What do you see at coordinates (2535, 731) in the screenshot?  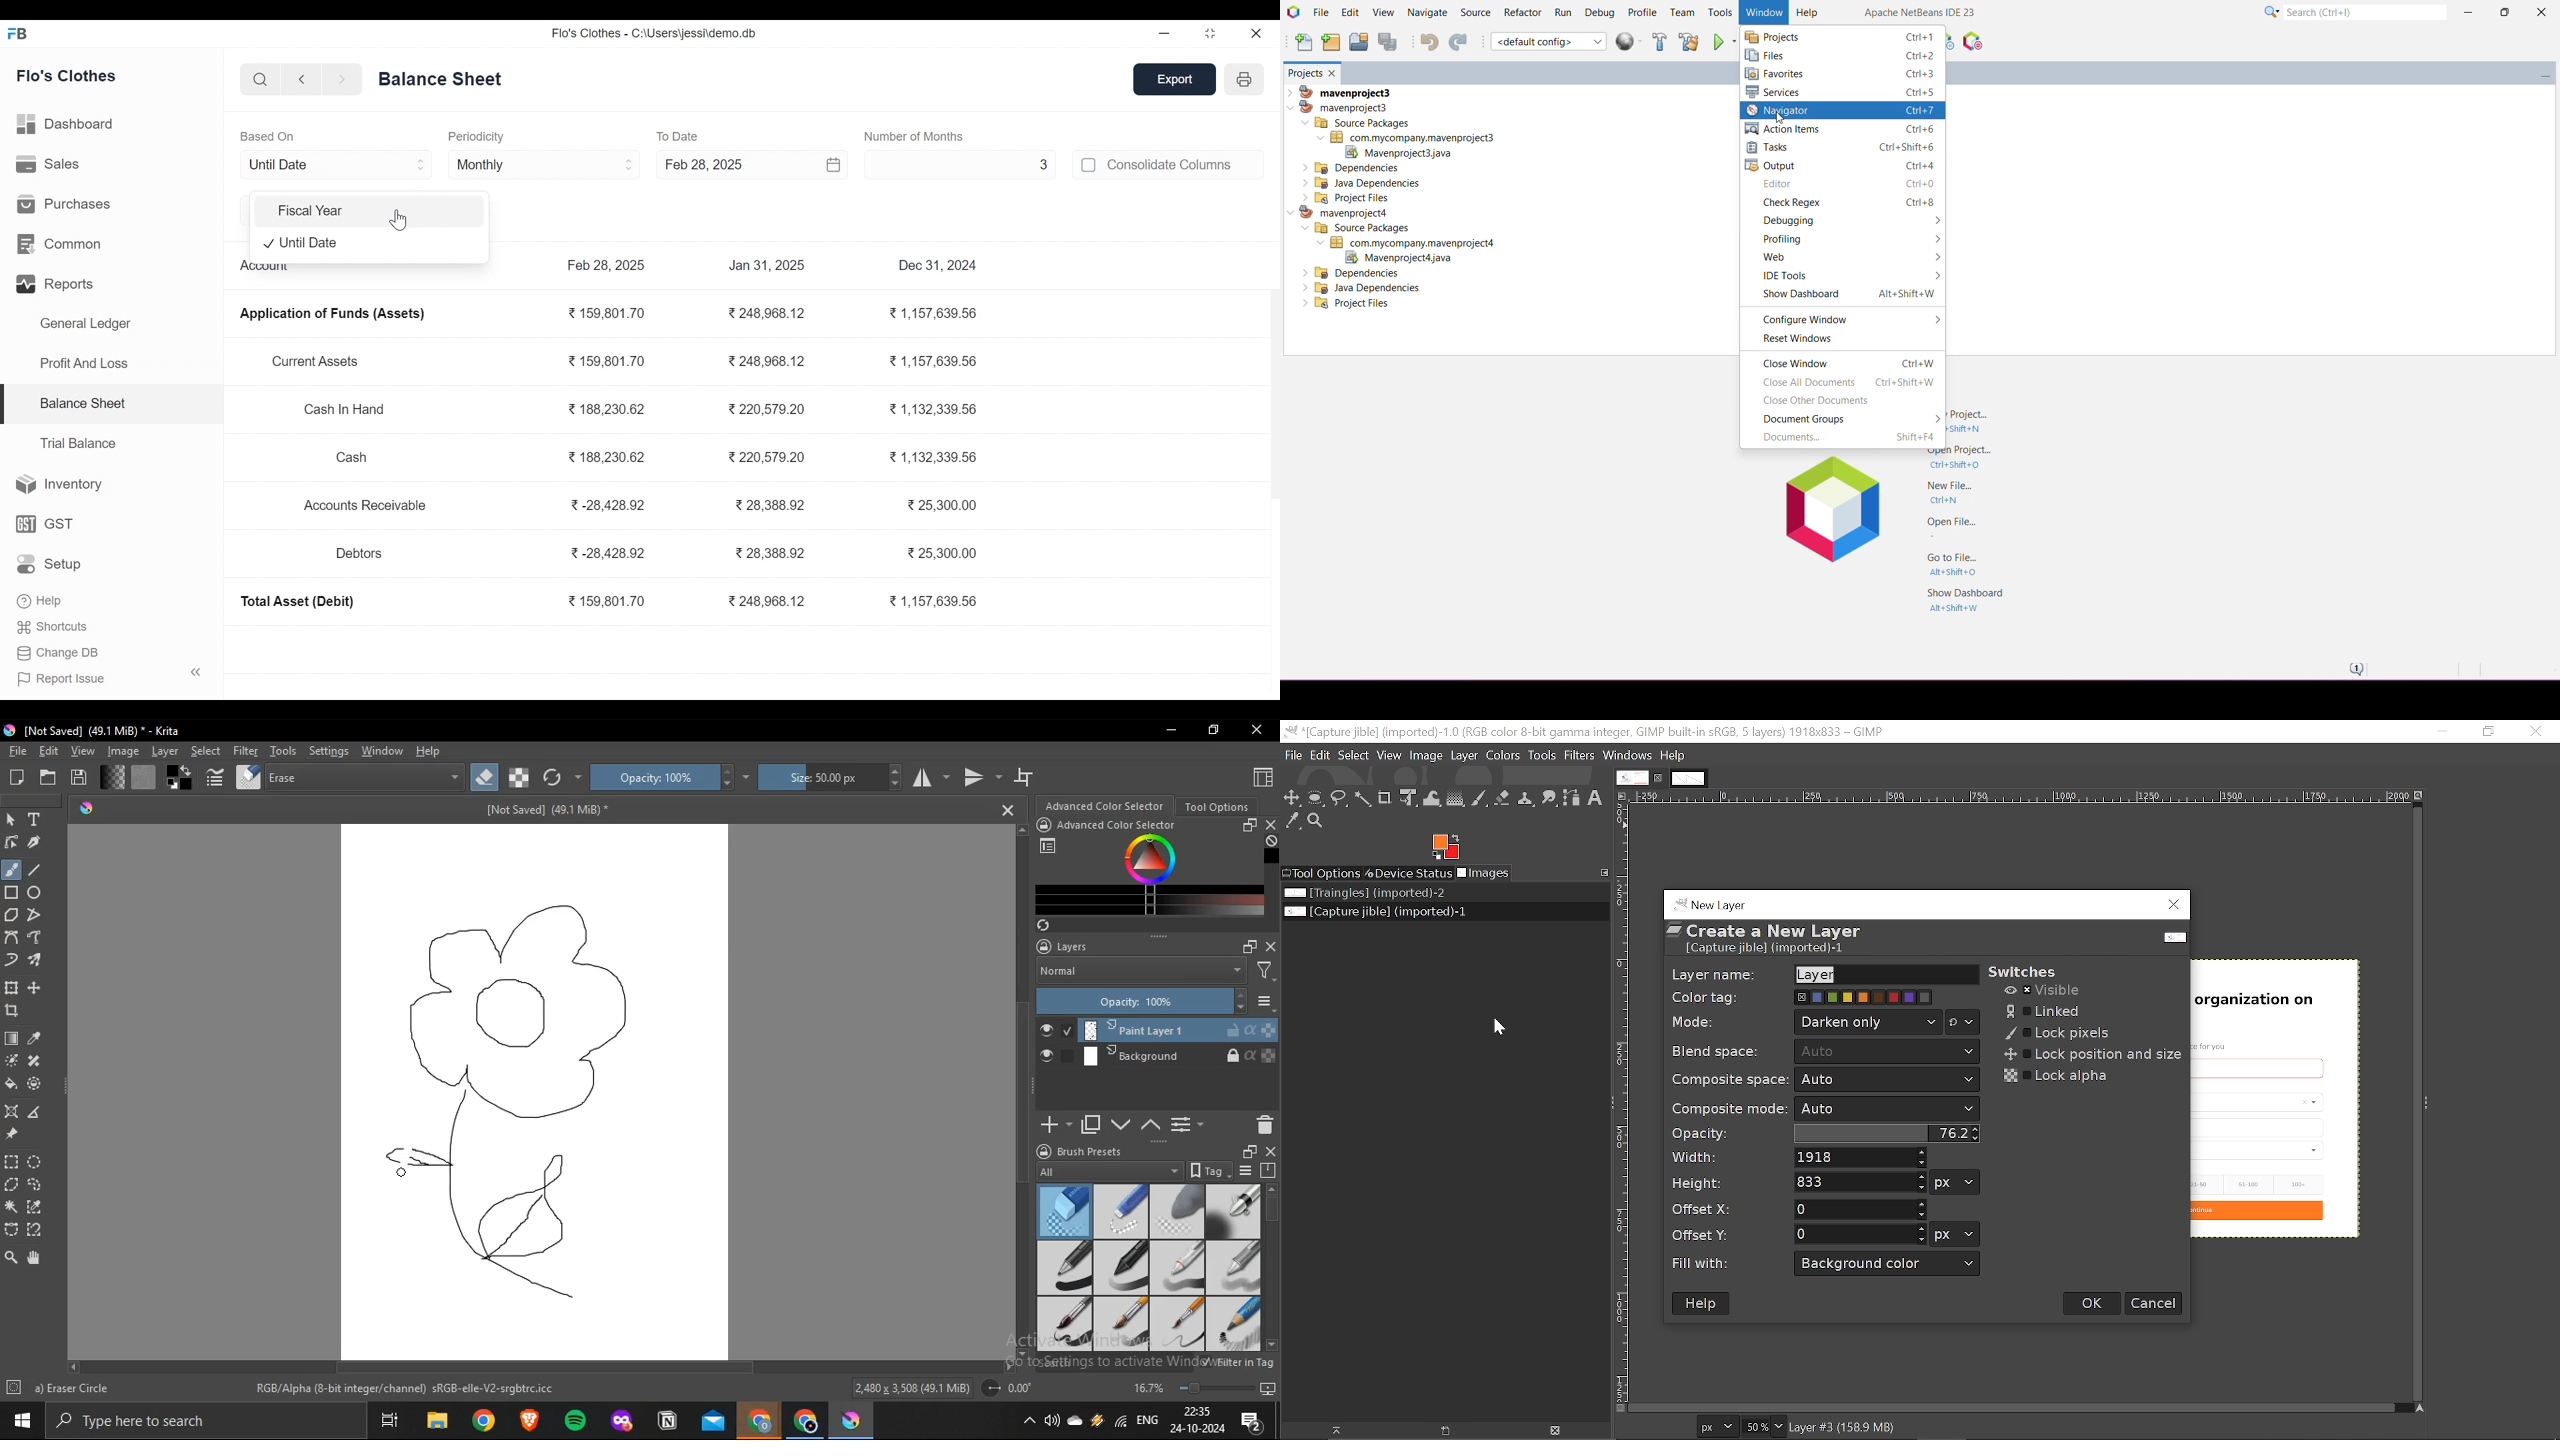 I see `Cose` at bounding box center [2535, 731].